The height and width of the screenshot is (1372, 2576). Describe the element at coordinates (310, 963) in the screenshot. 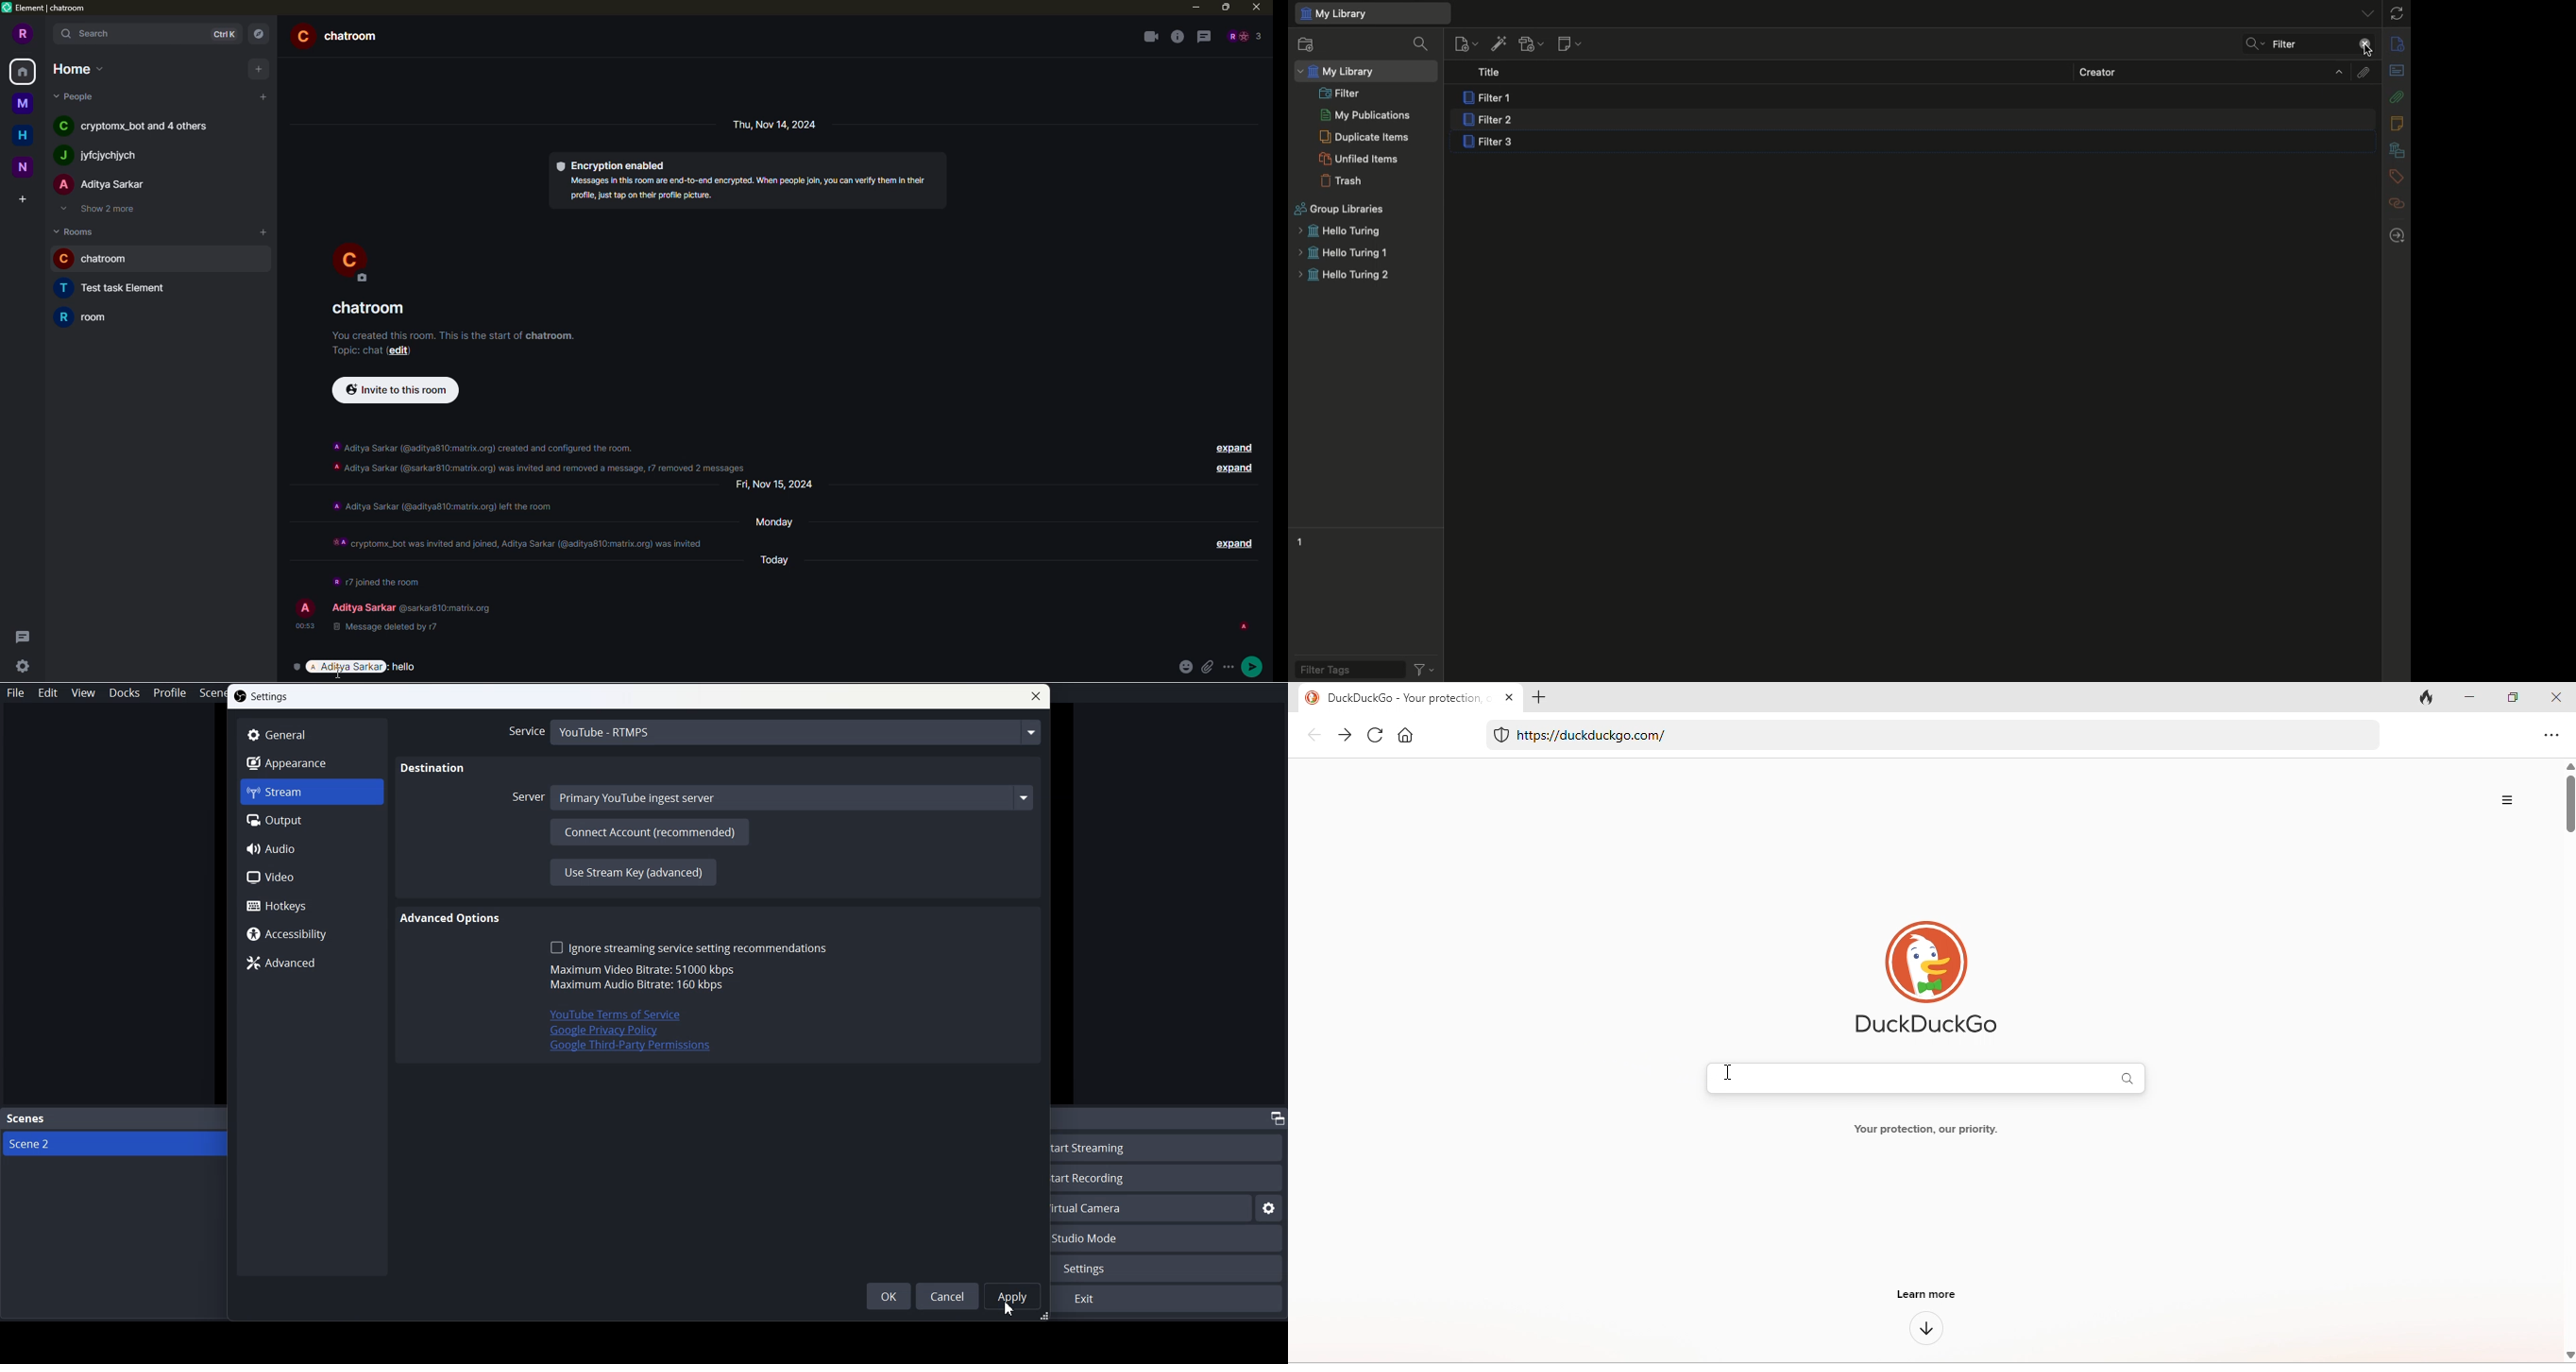

I see `Advanced` at that location.